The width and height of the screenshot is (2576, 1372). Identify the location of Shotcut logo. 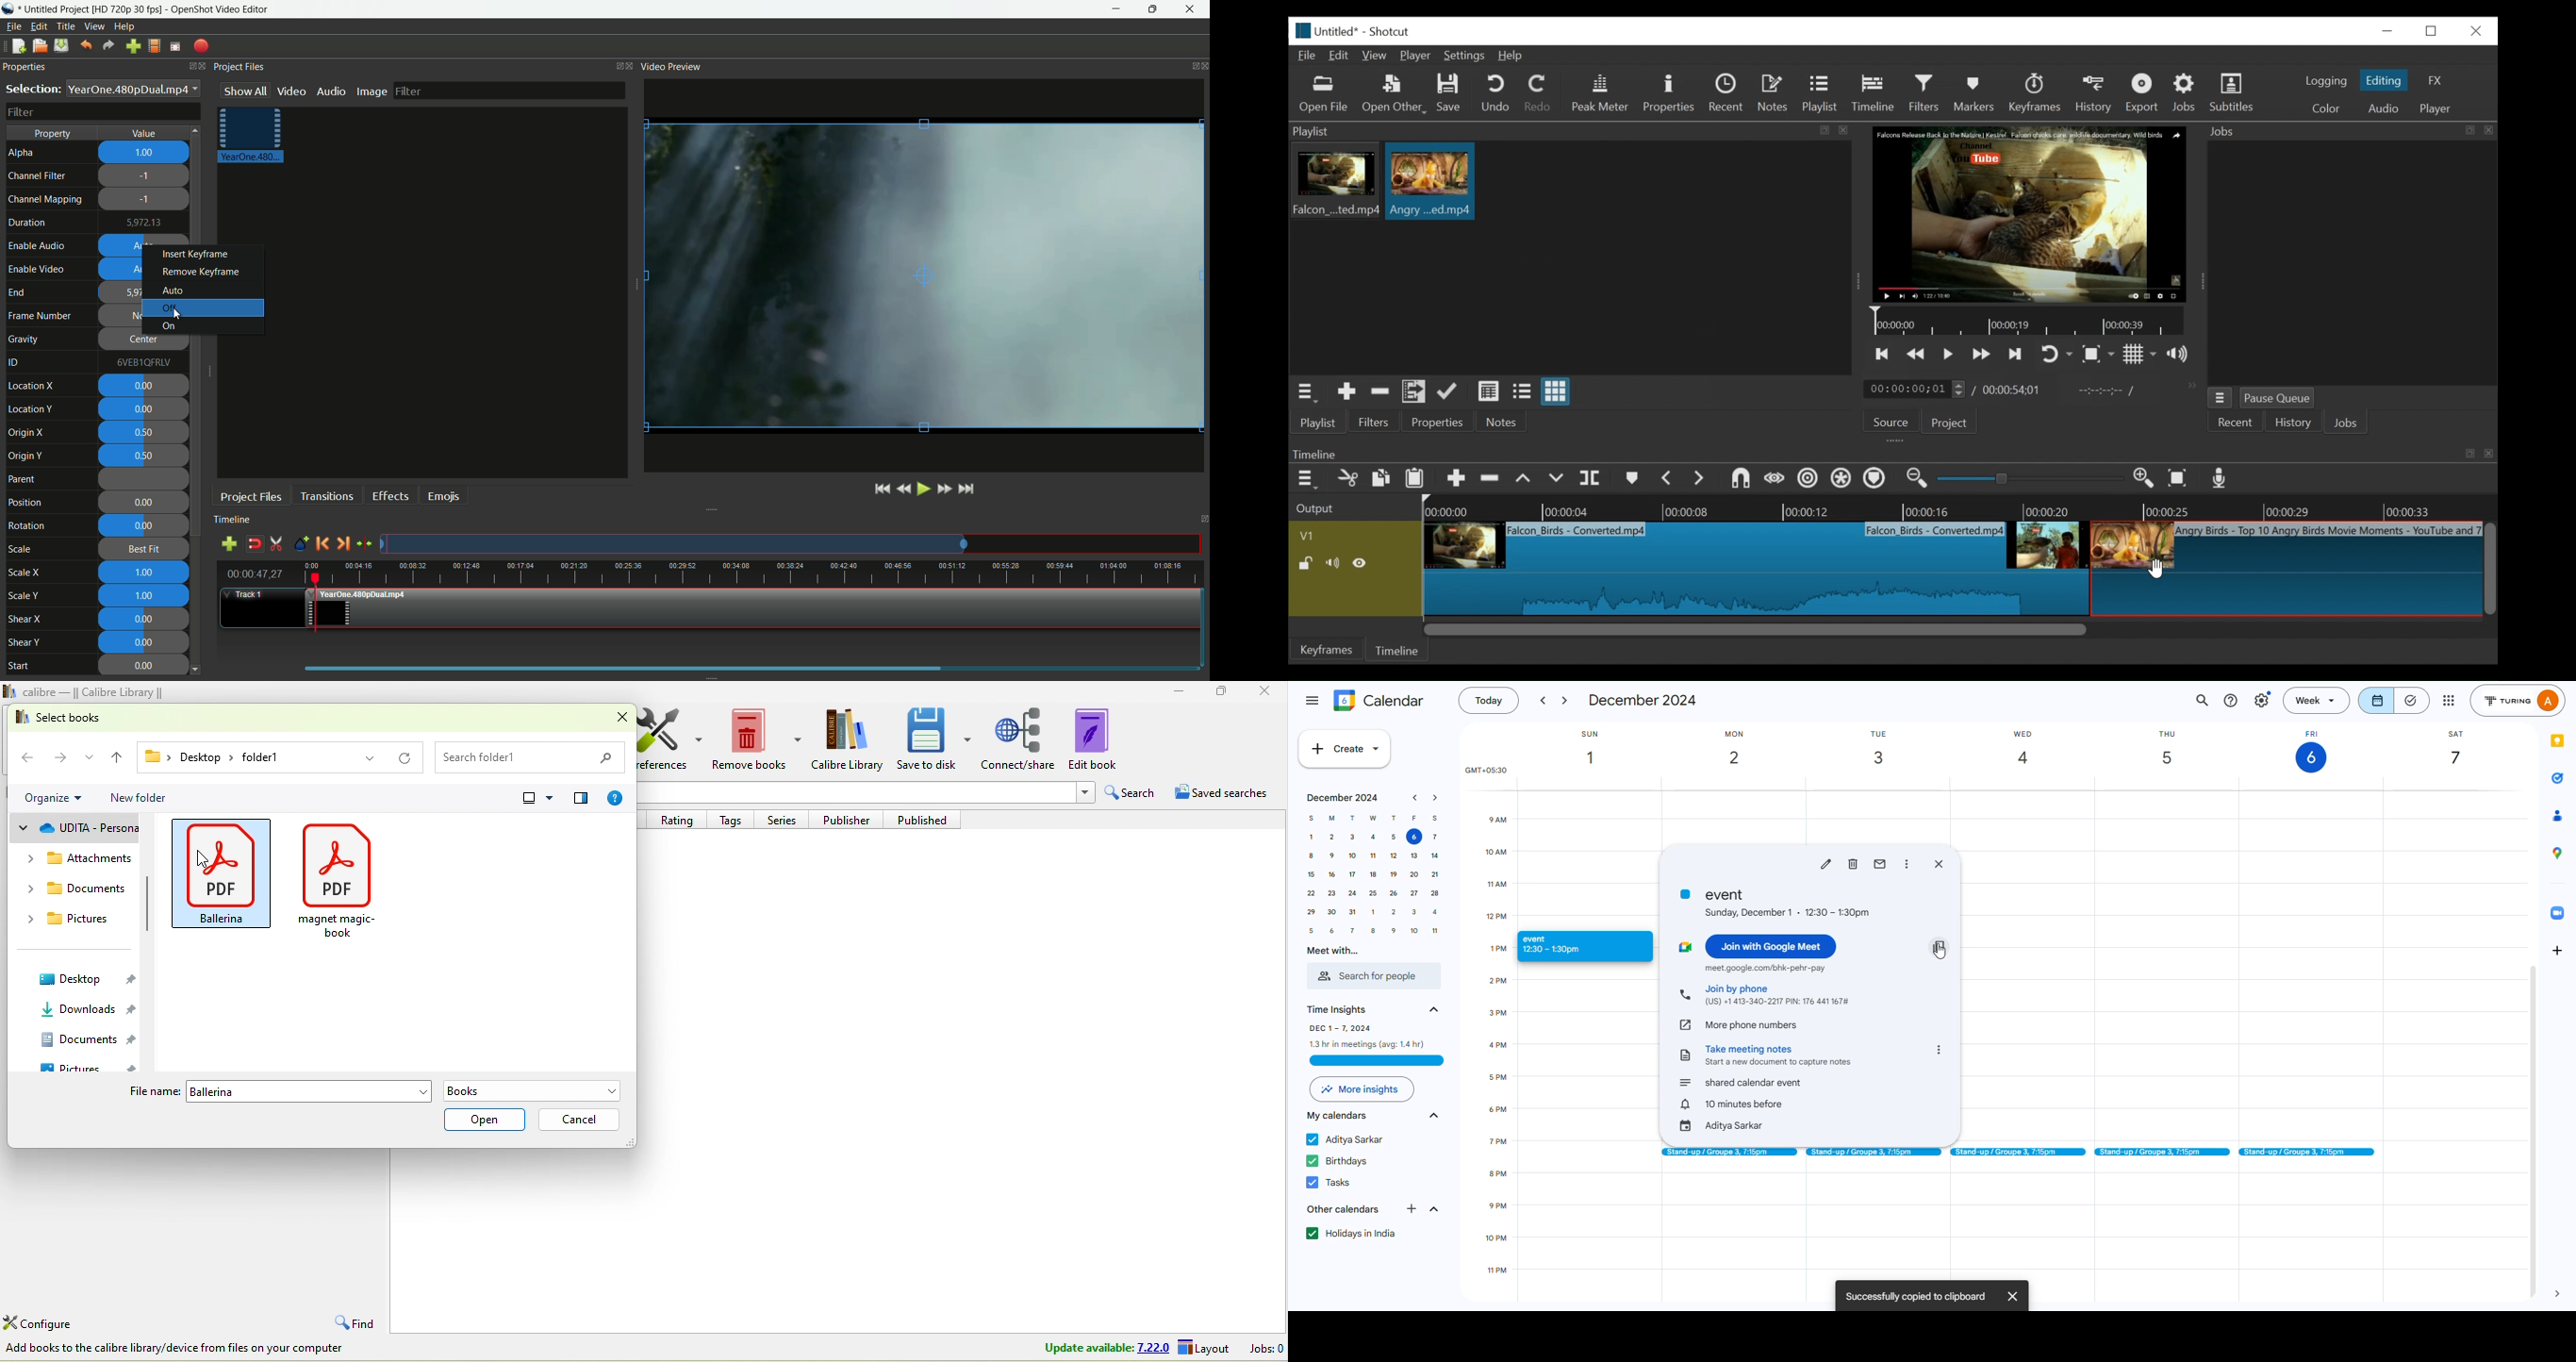
(1300, 29).